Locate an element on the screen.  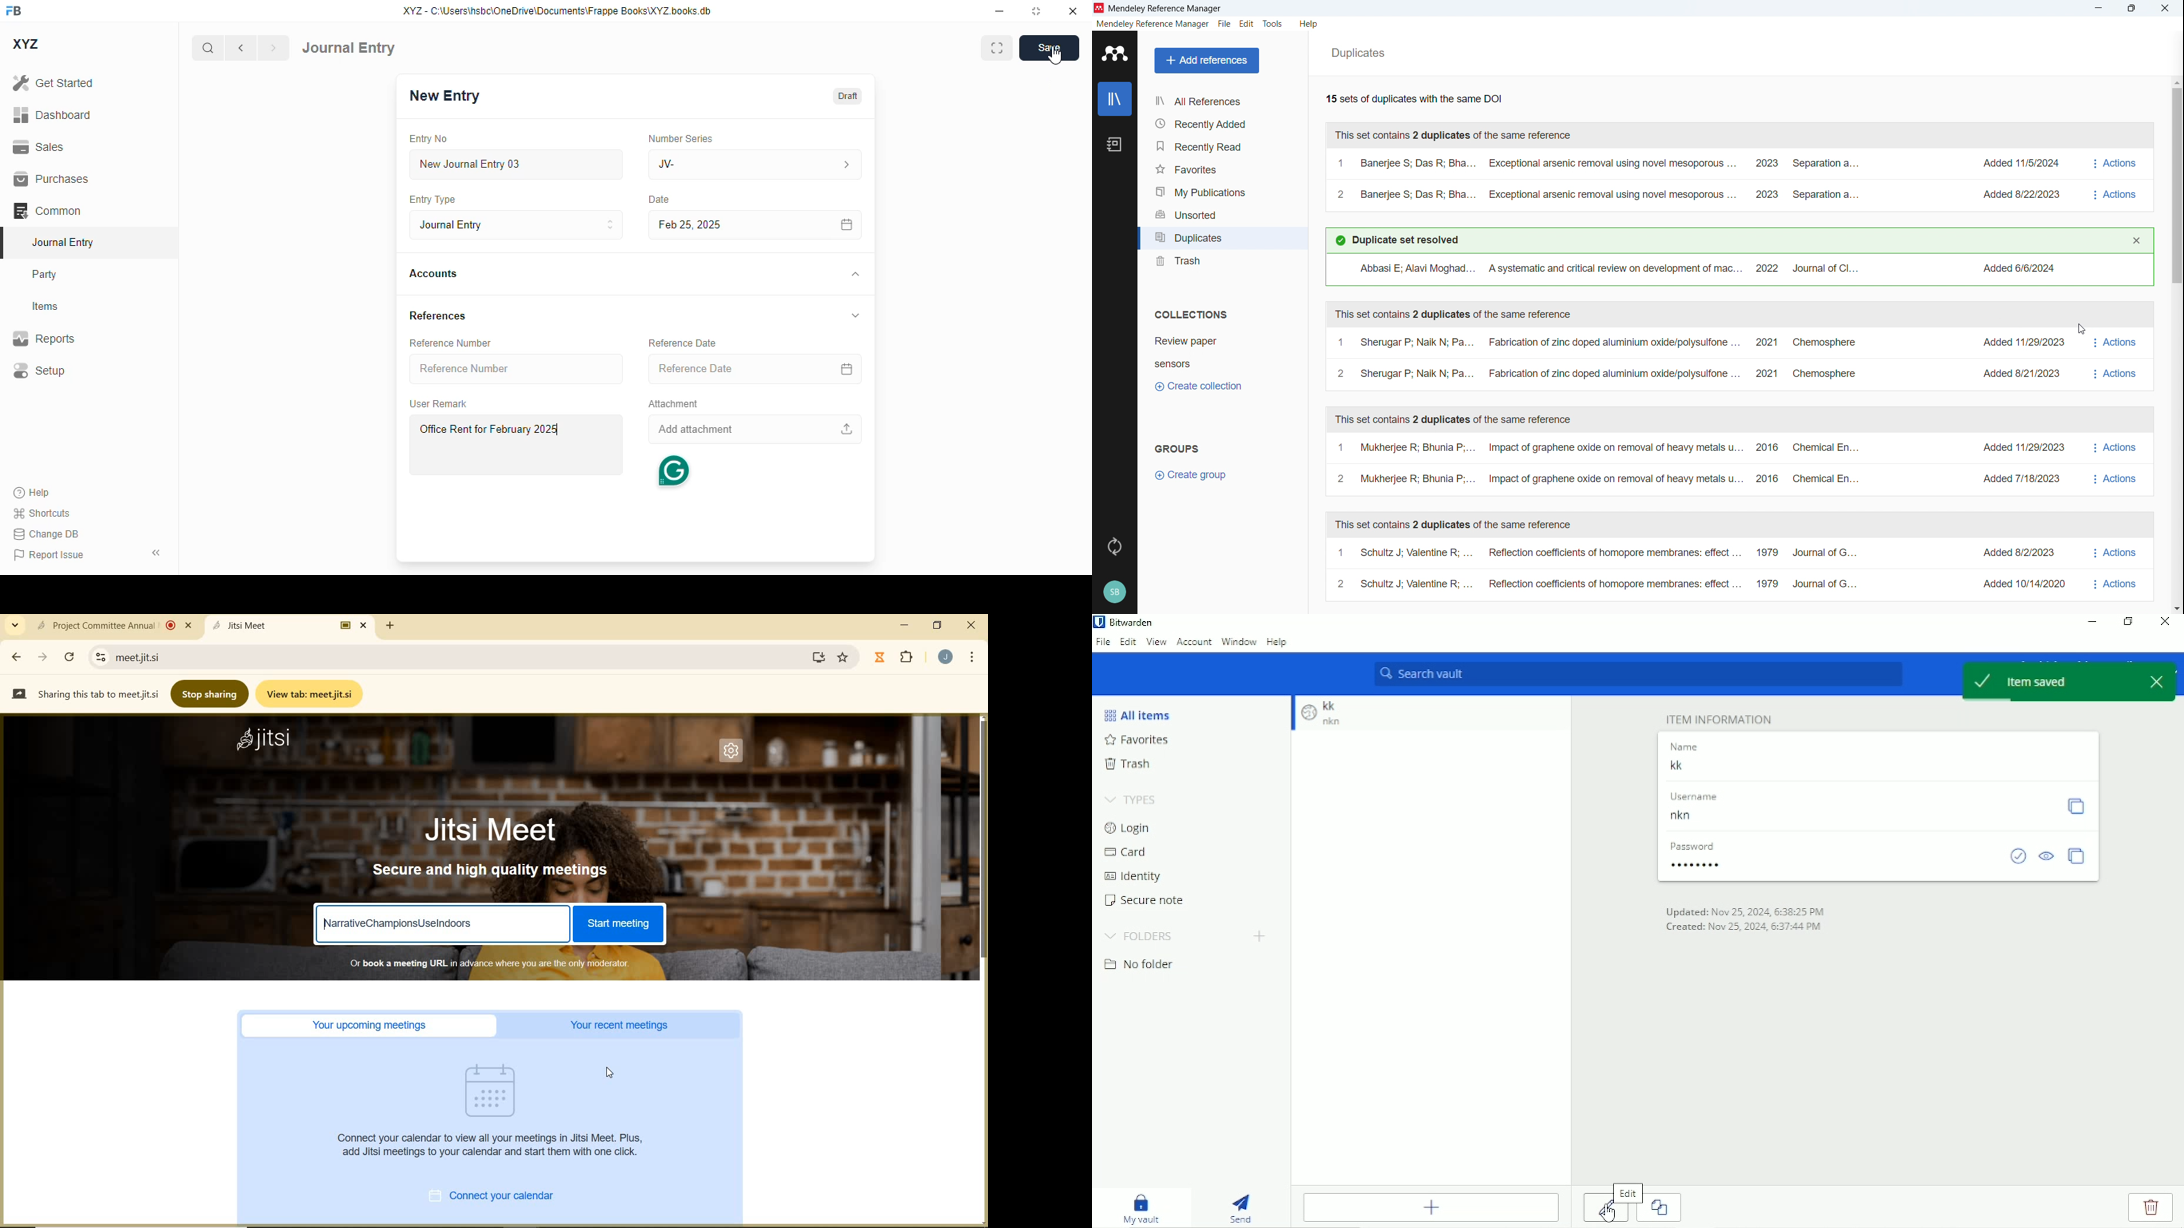
A set of duplicates  is located at coordinates (1701, 359).